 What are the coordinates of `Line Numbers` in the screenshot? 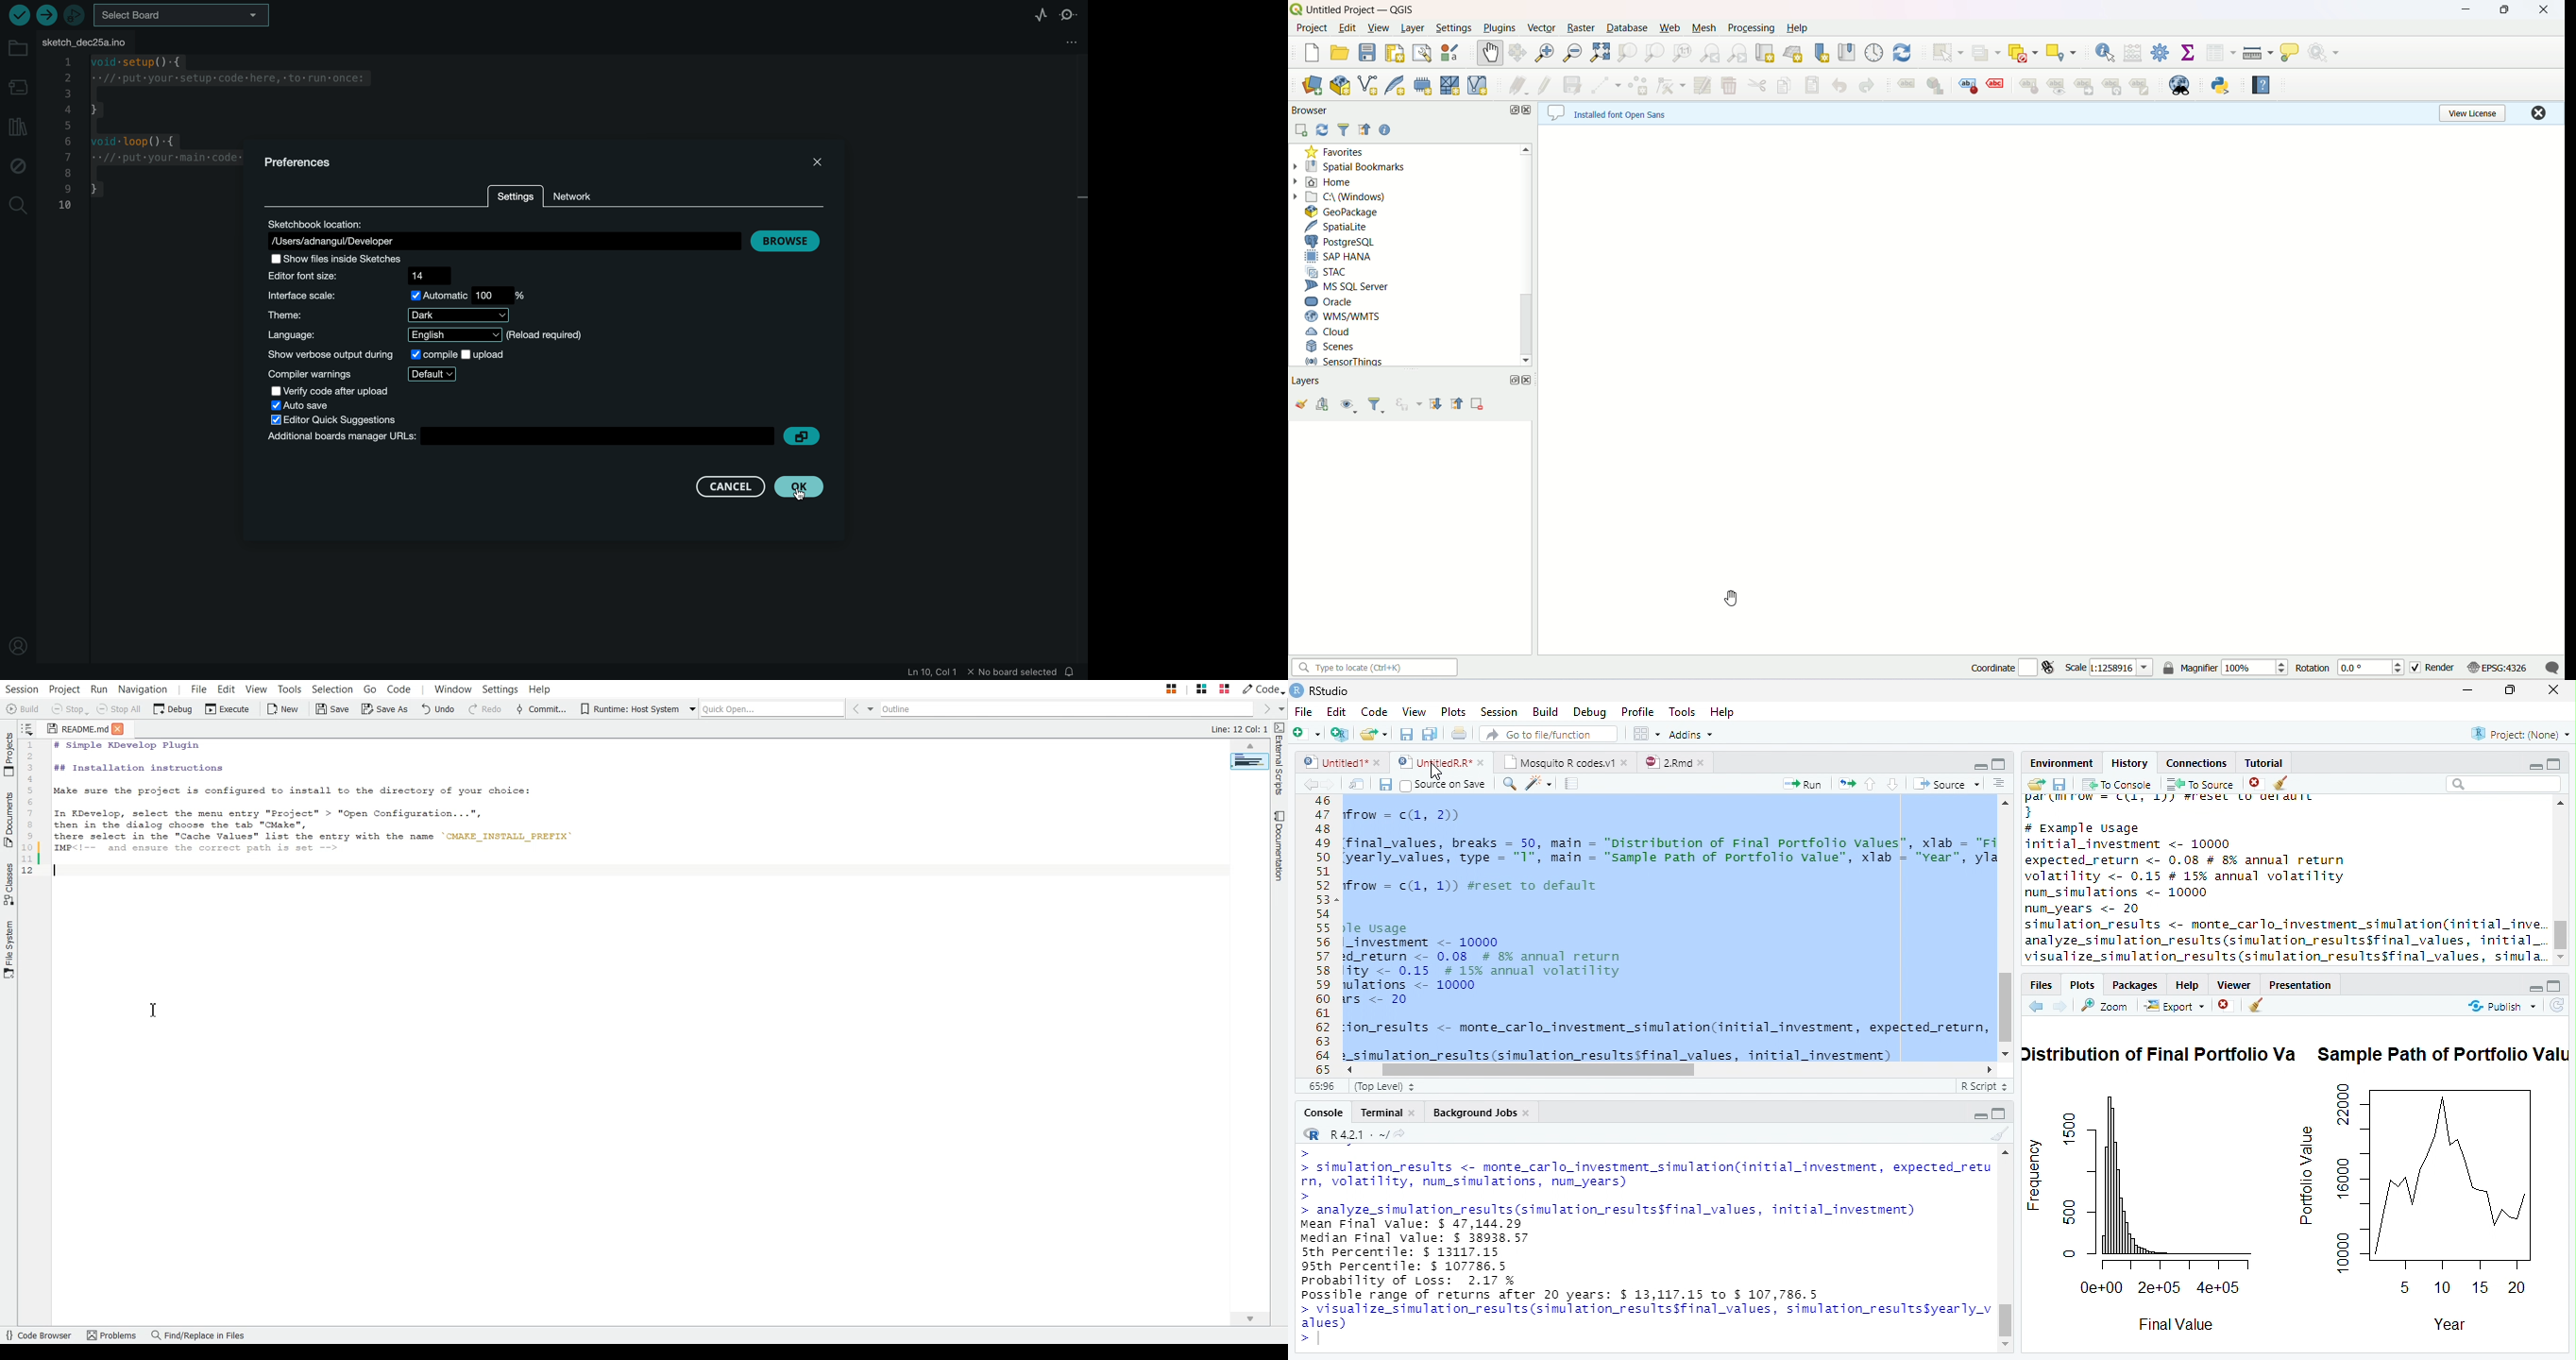 It's located at (1321, 935).